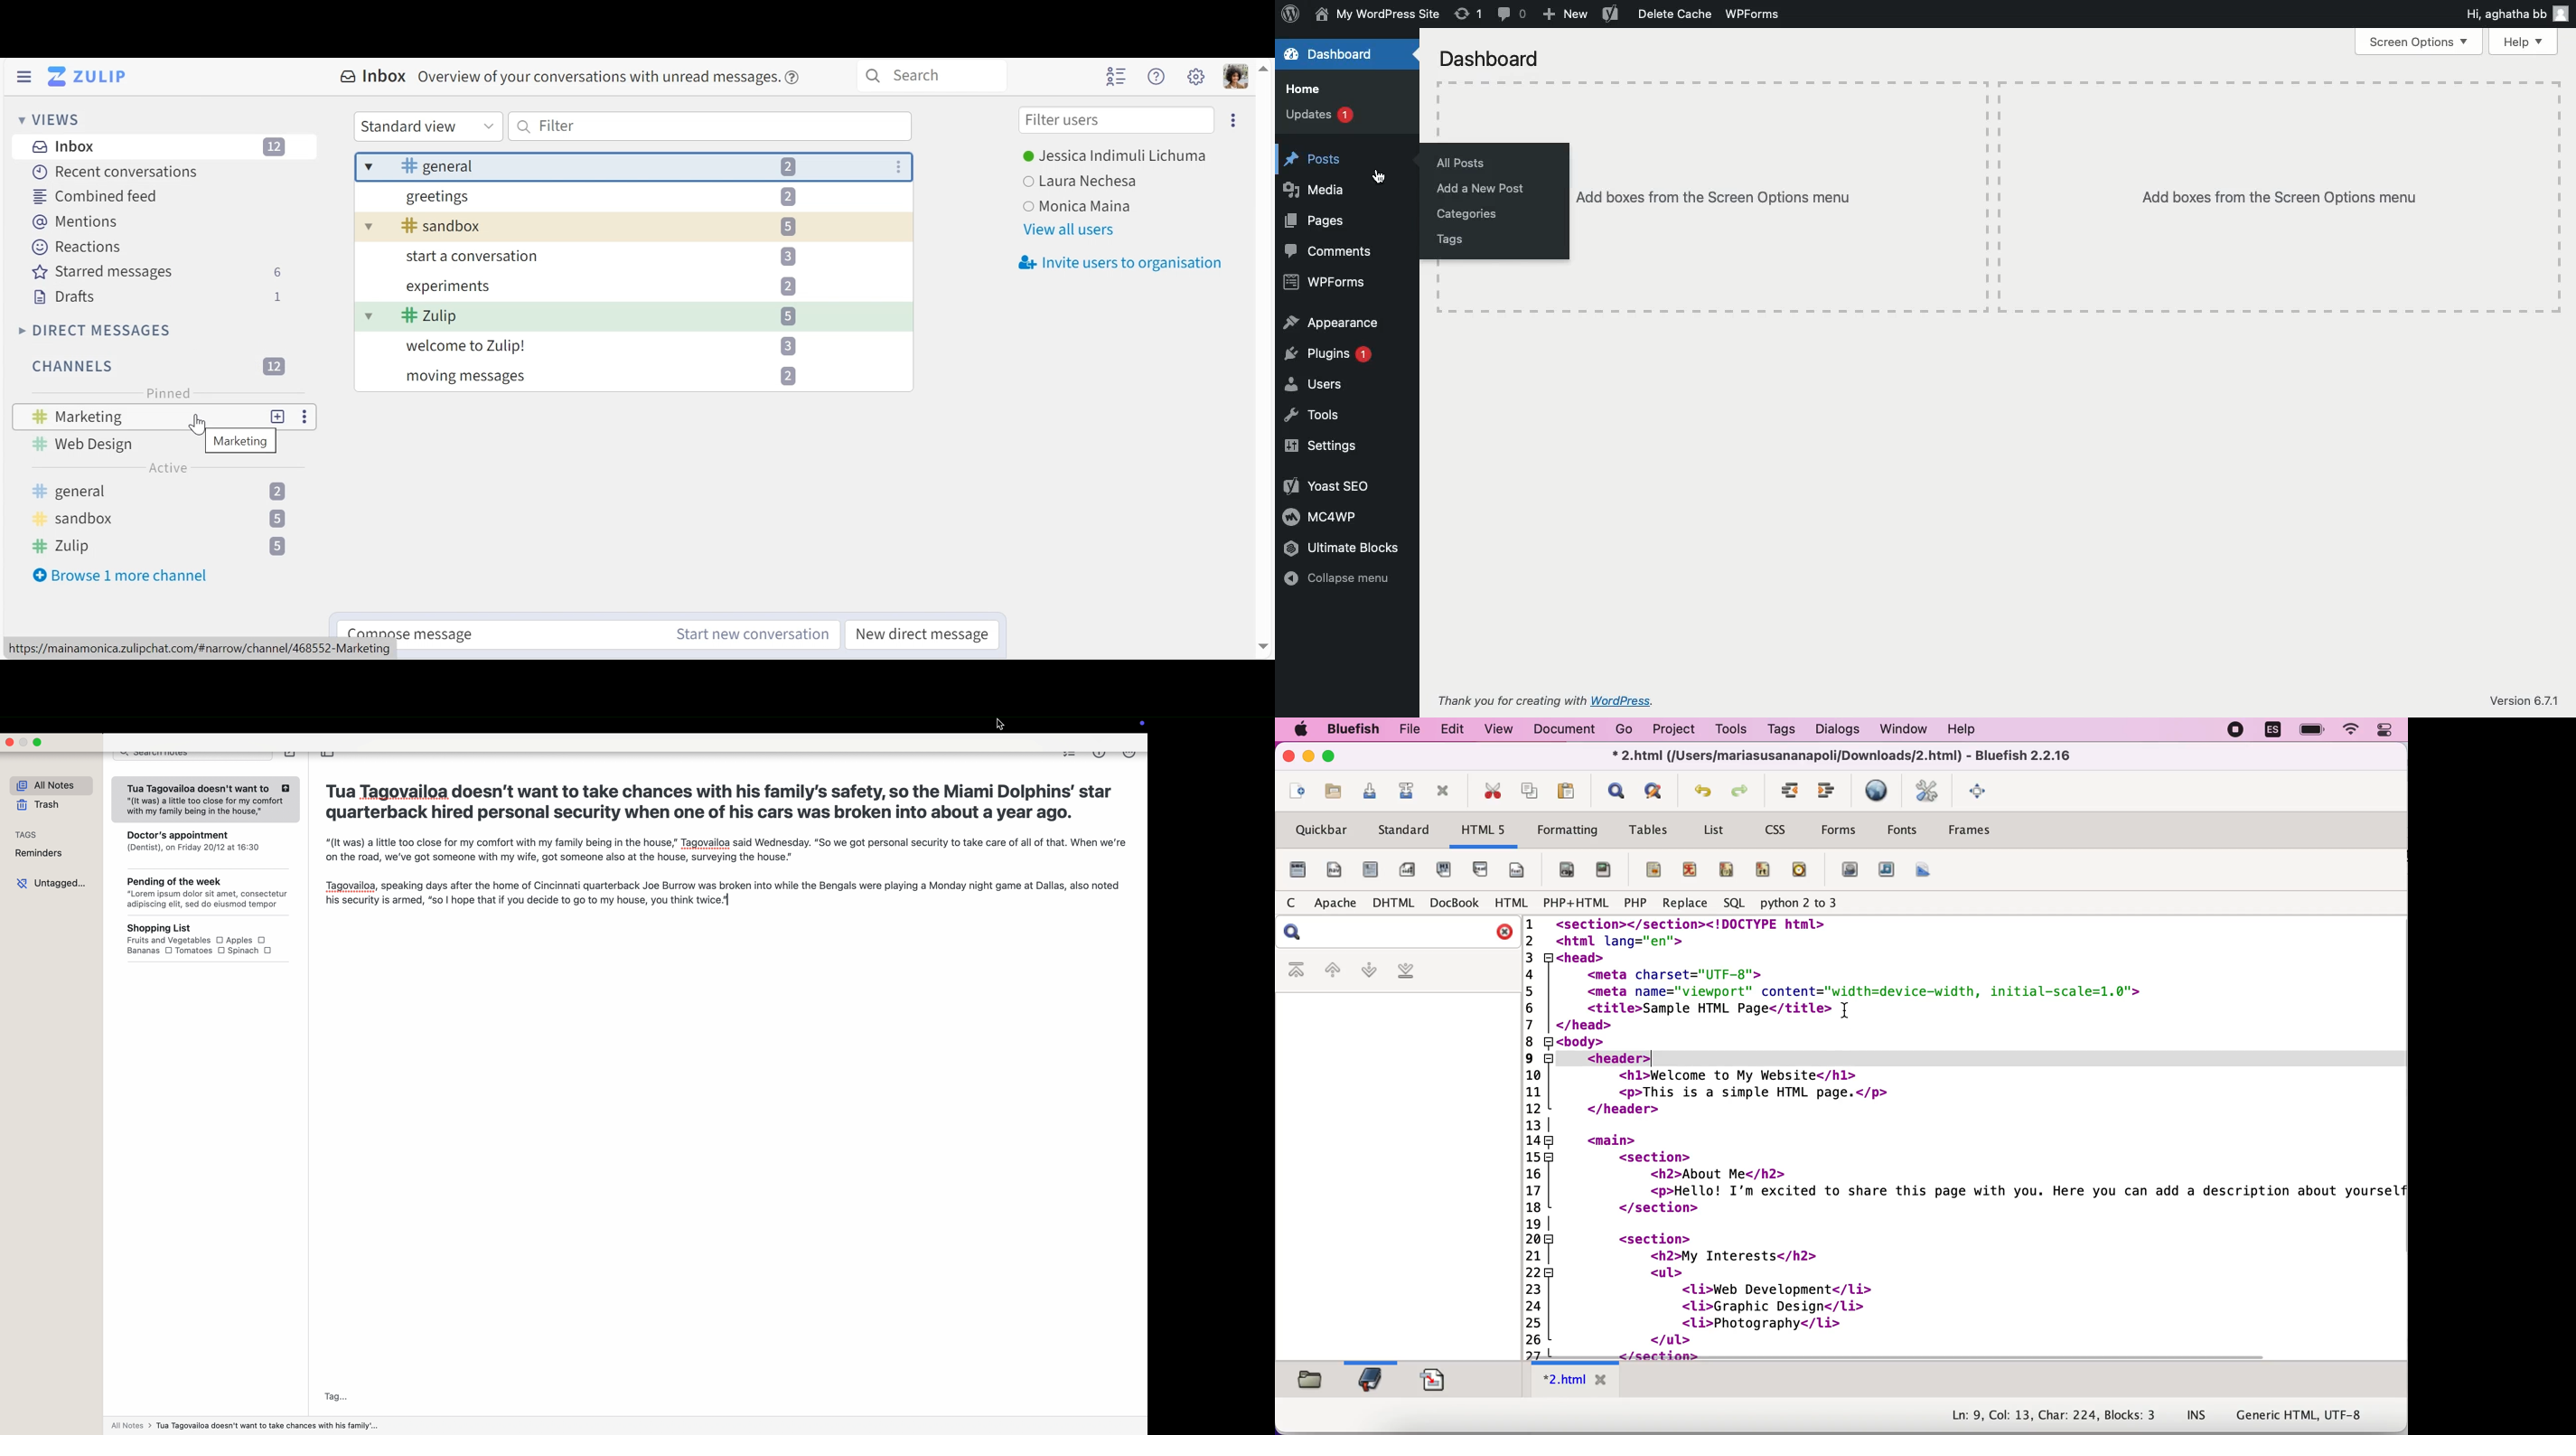  I want to click on close app, so click(8, 742).